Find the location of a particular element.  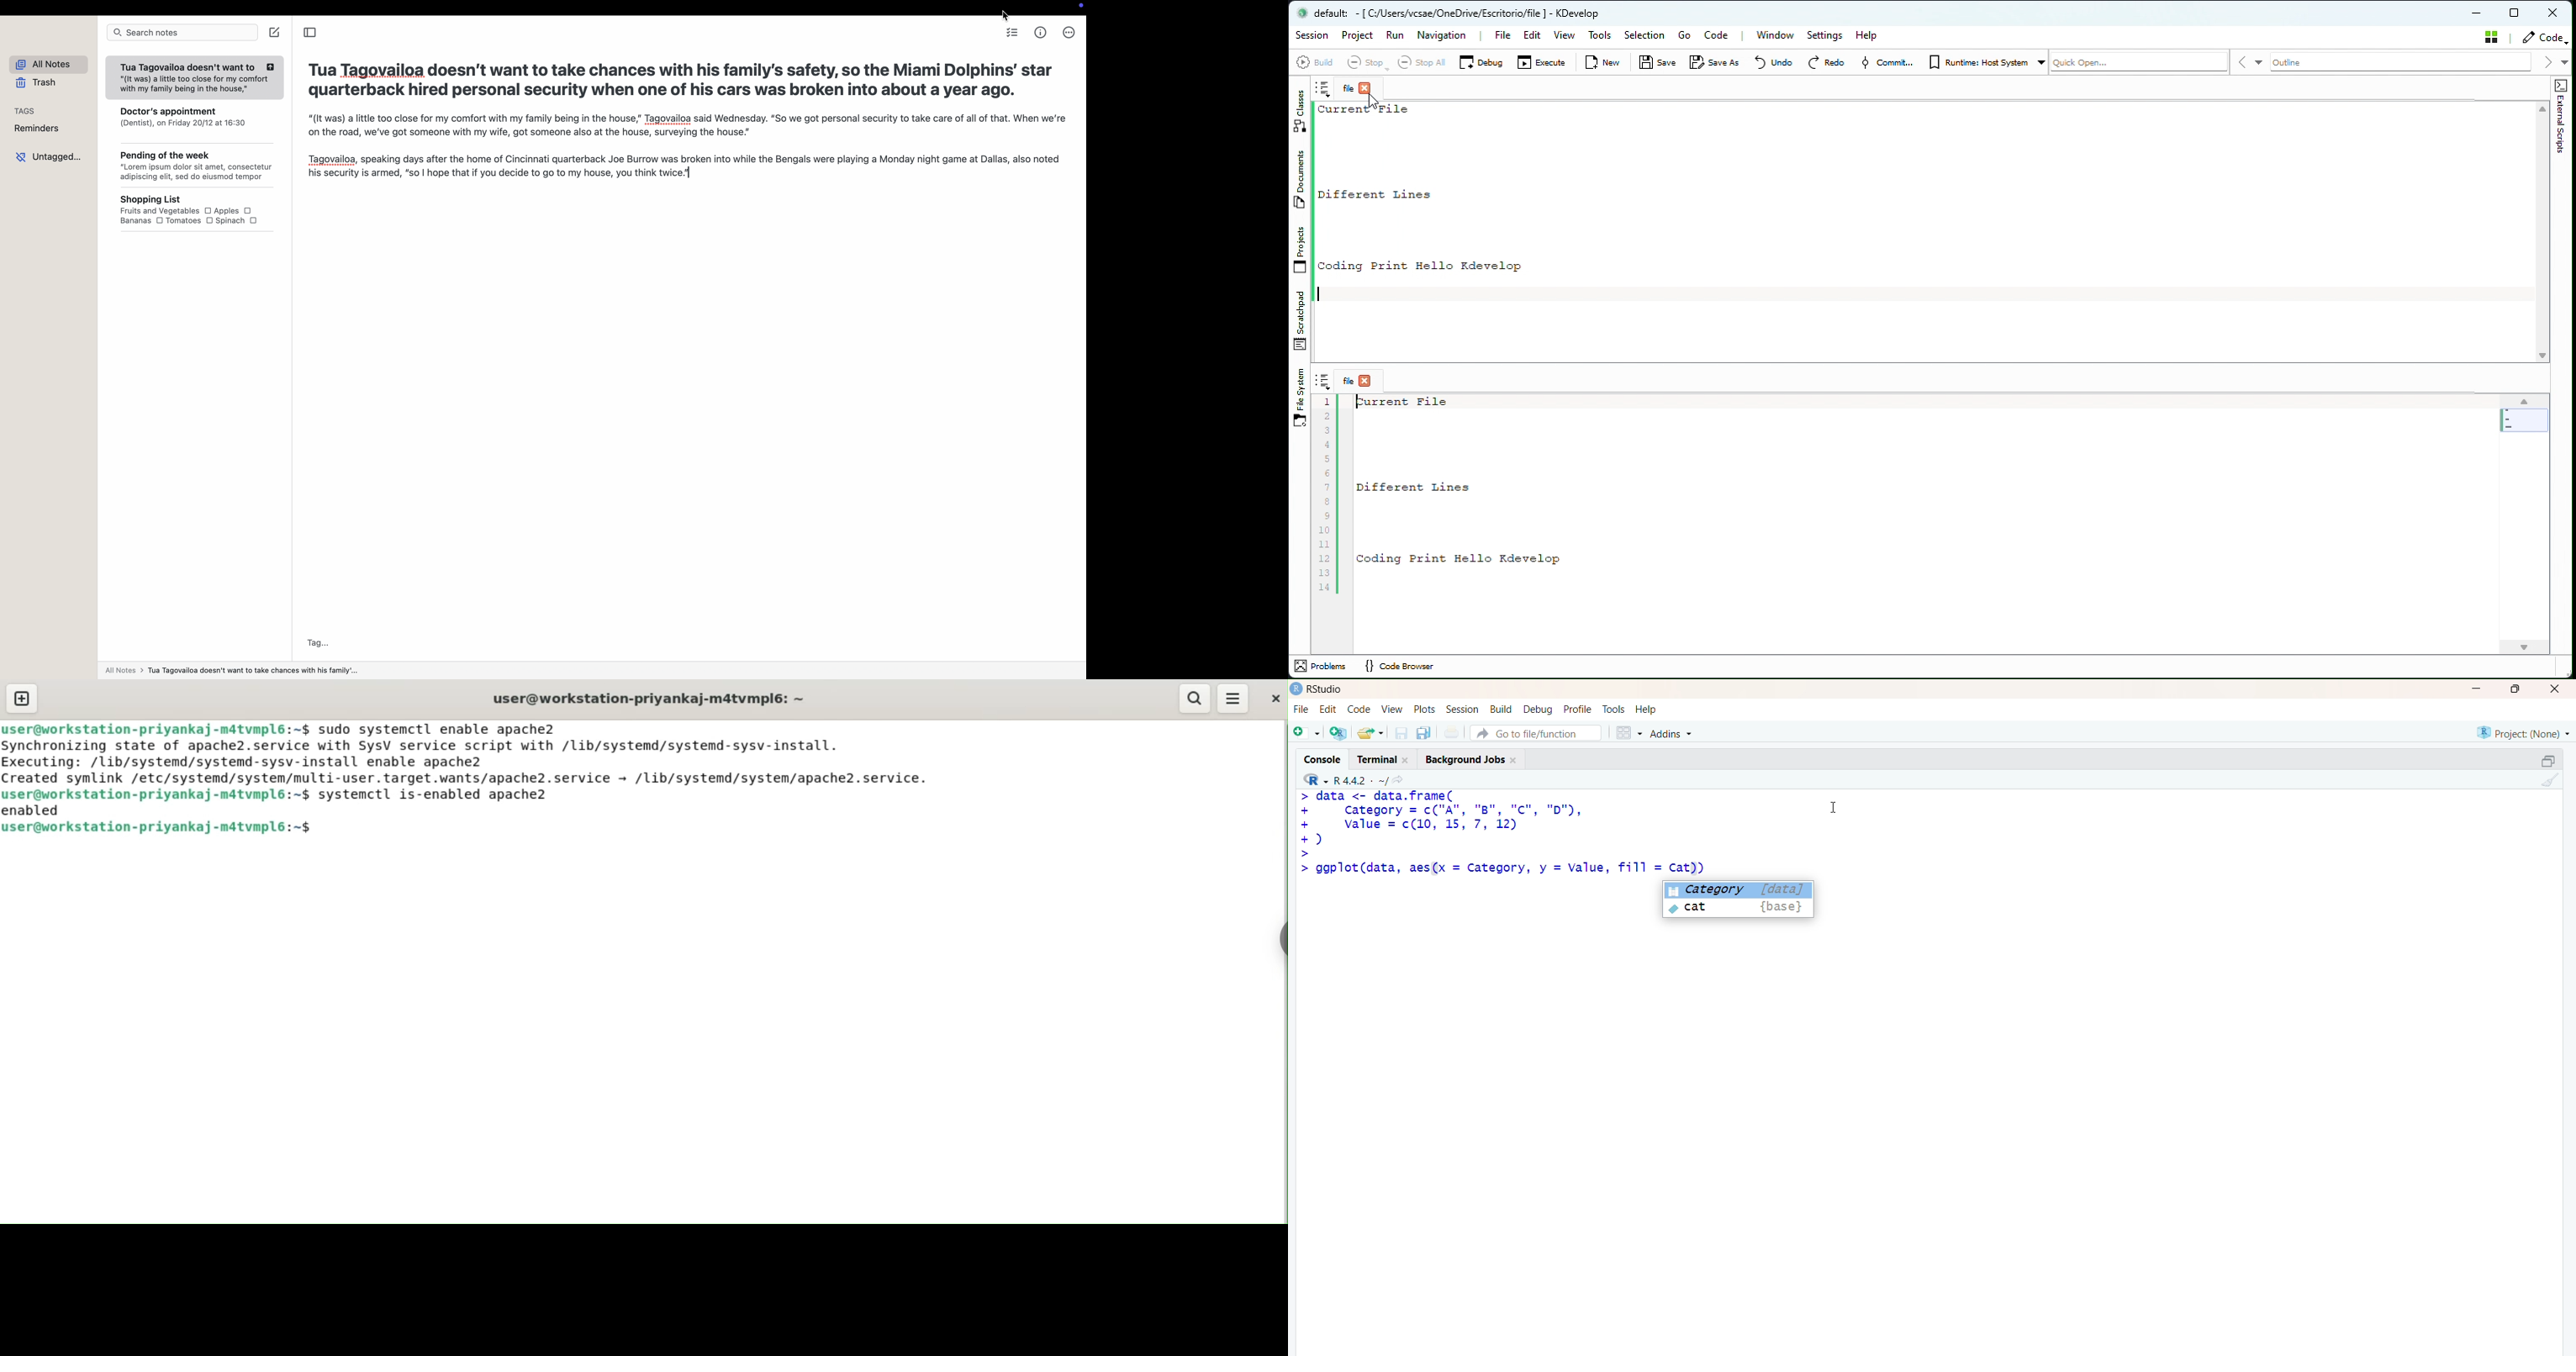

Tagovalloa, speaking days after the home of Cincinnati quarterback Joe Burrow was broken into while the Bengals were playing a Monday night game at Dallas, also noted
his security is armed, “so | hope that if you decide to go to my house, you think twice| is located at coordinates (682, 167).